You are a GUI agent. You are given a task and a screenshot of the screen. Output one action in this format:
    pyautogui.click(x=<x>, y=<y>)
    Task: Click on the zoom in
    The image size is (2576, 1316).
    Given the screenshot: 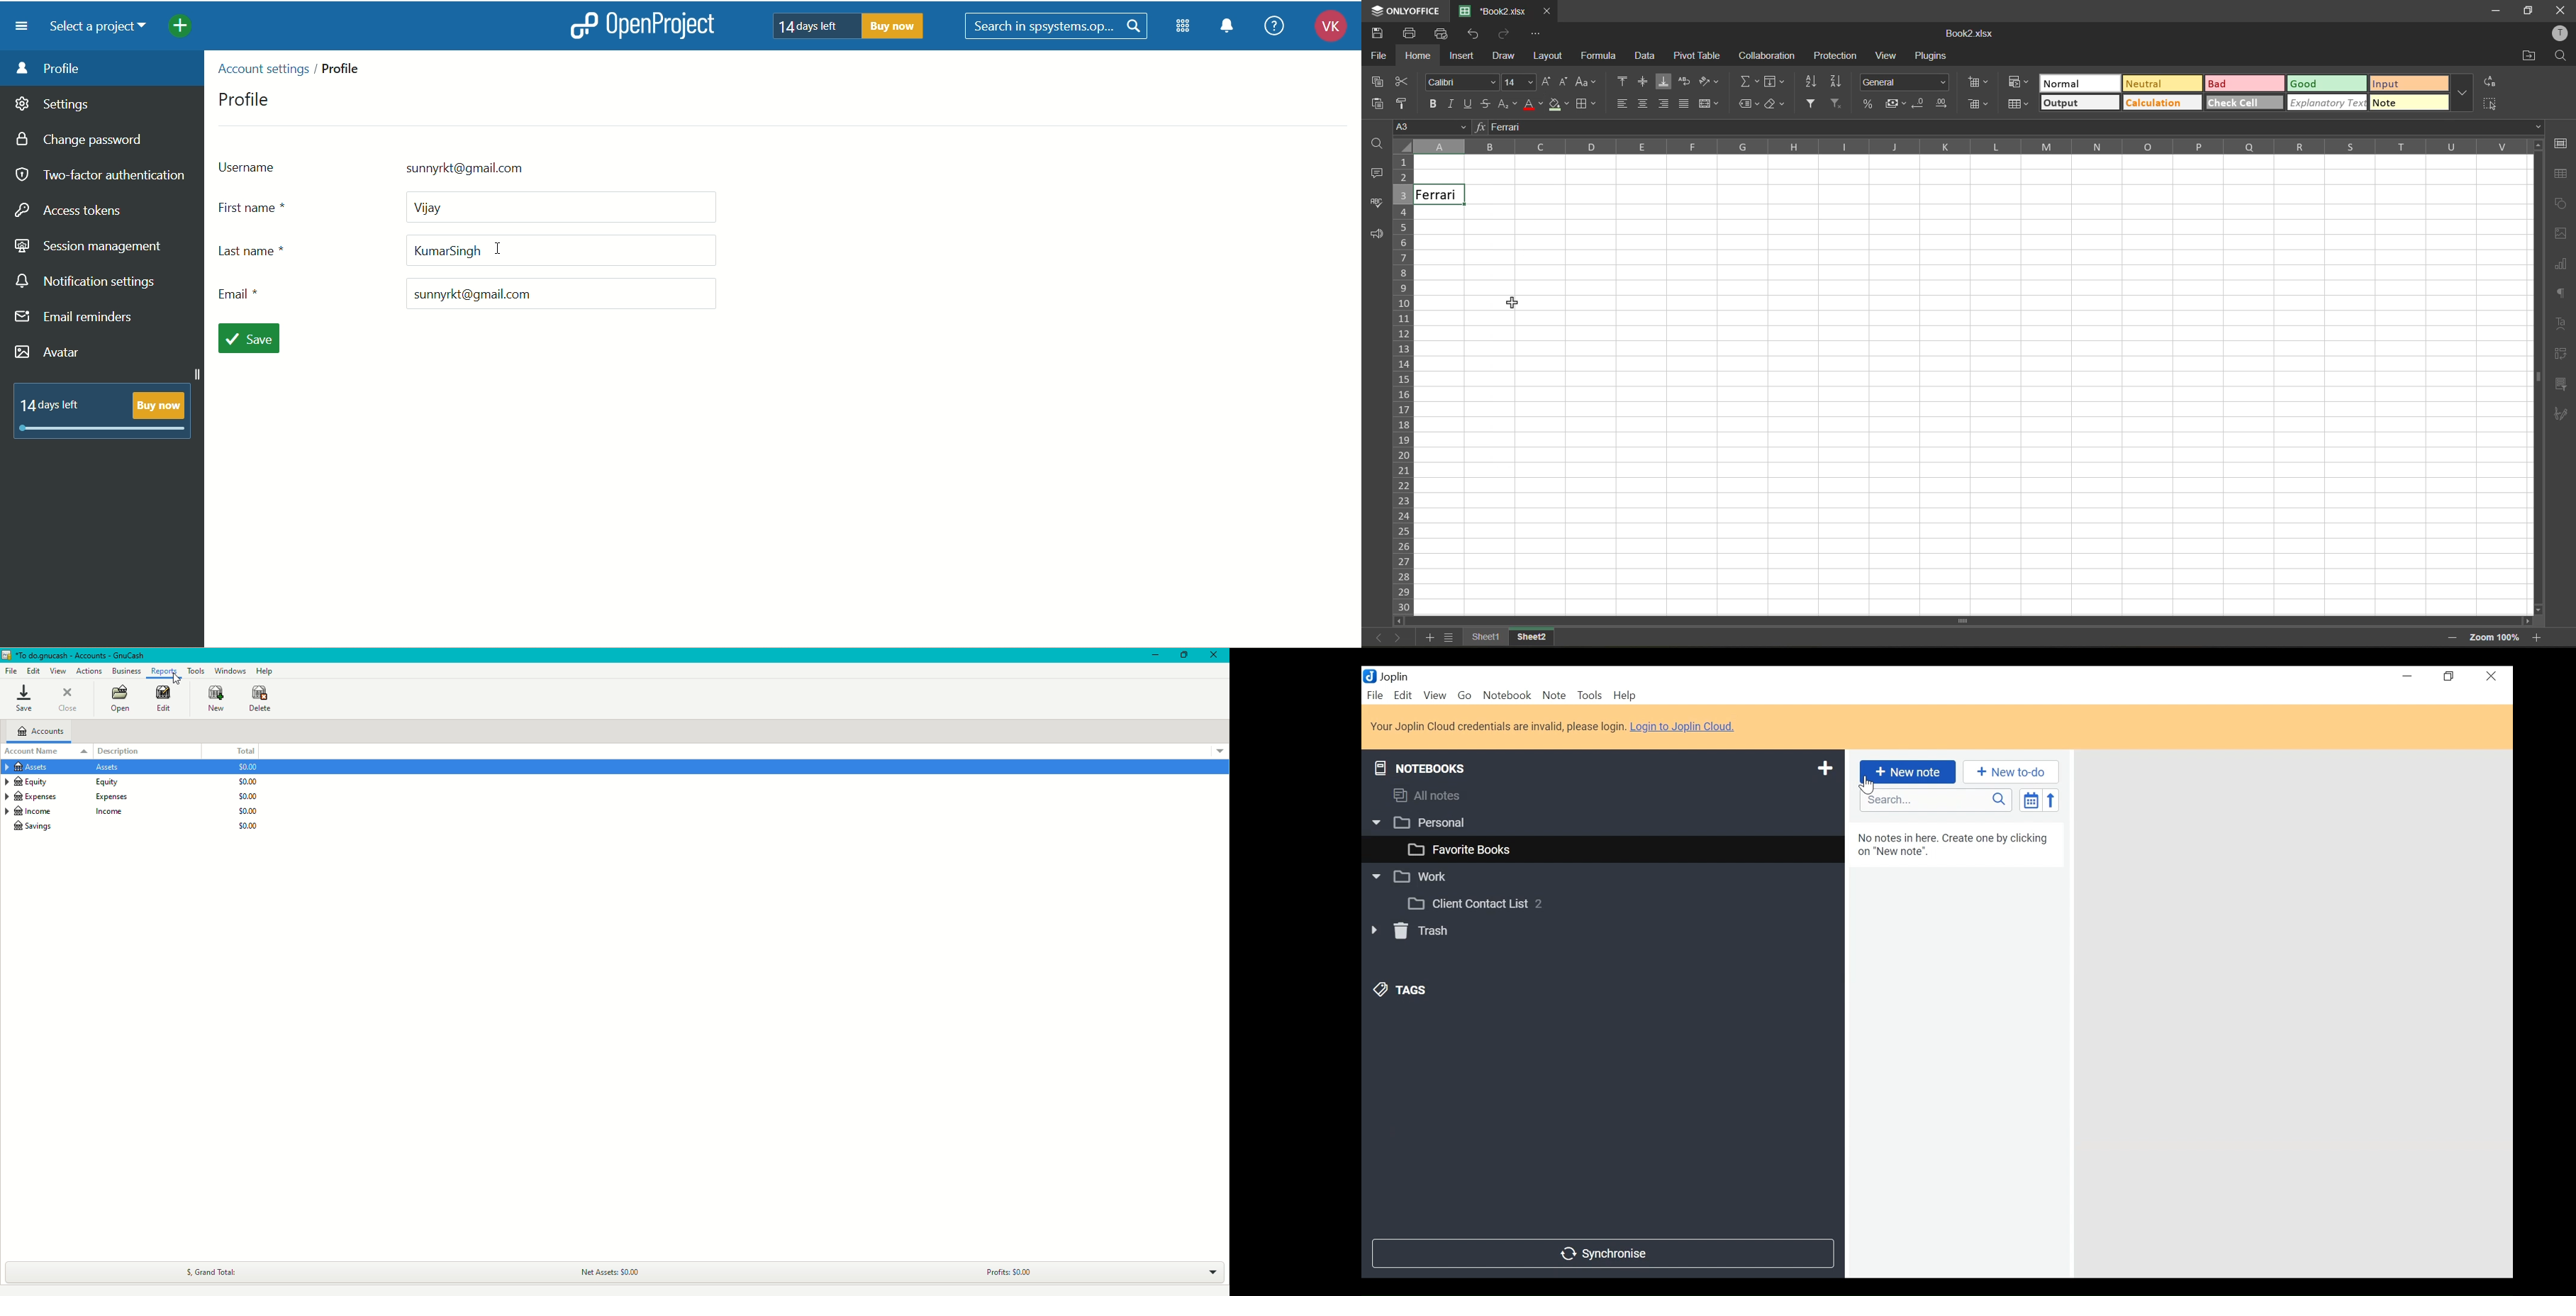 What is the action you would take?
    pyautogui.click(x=2538, y=637)
    